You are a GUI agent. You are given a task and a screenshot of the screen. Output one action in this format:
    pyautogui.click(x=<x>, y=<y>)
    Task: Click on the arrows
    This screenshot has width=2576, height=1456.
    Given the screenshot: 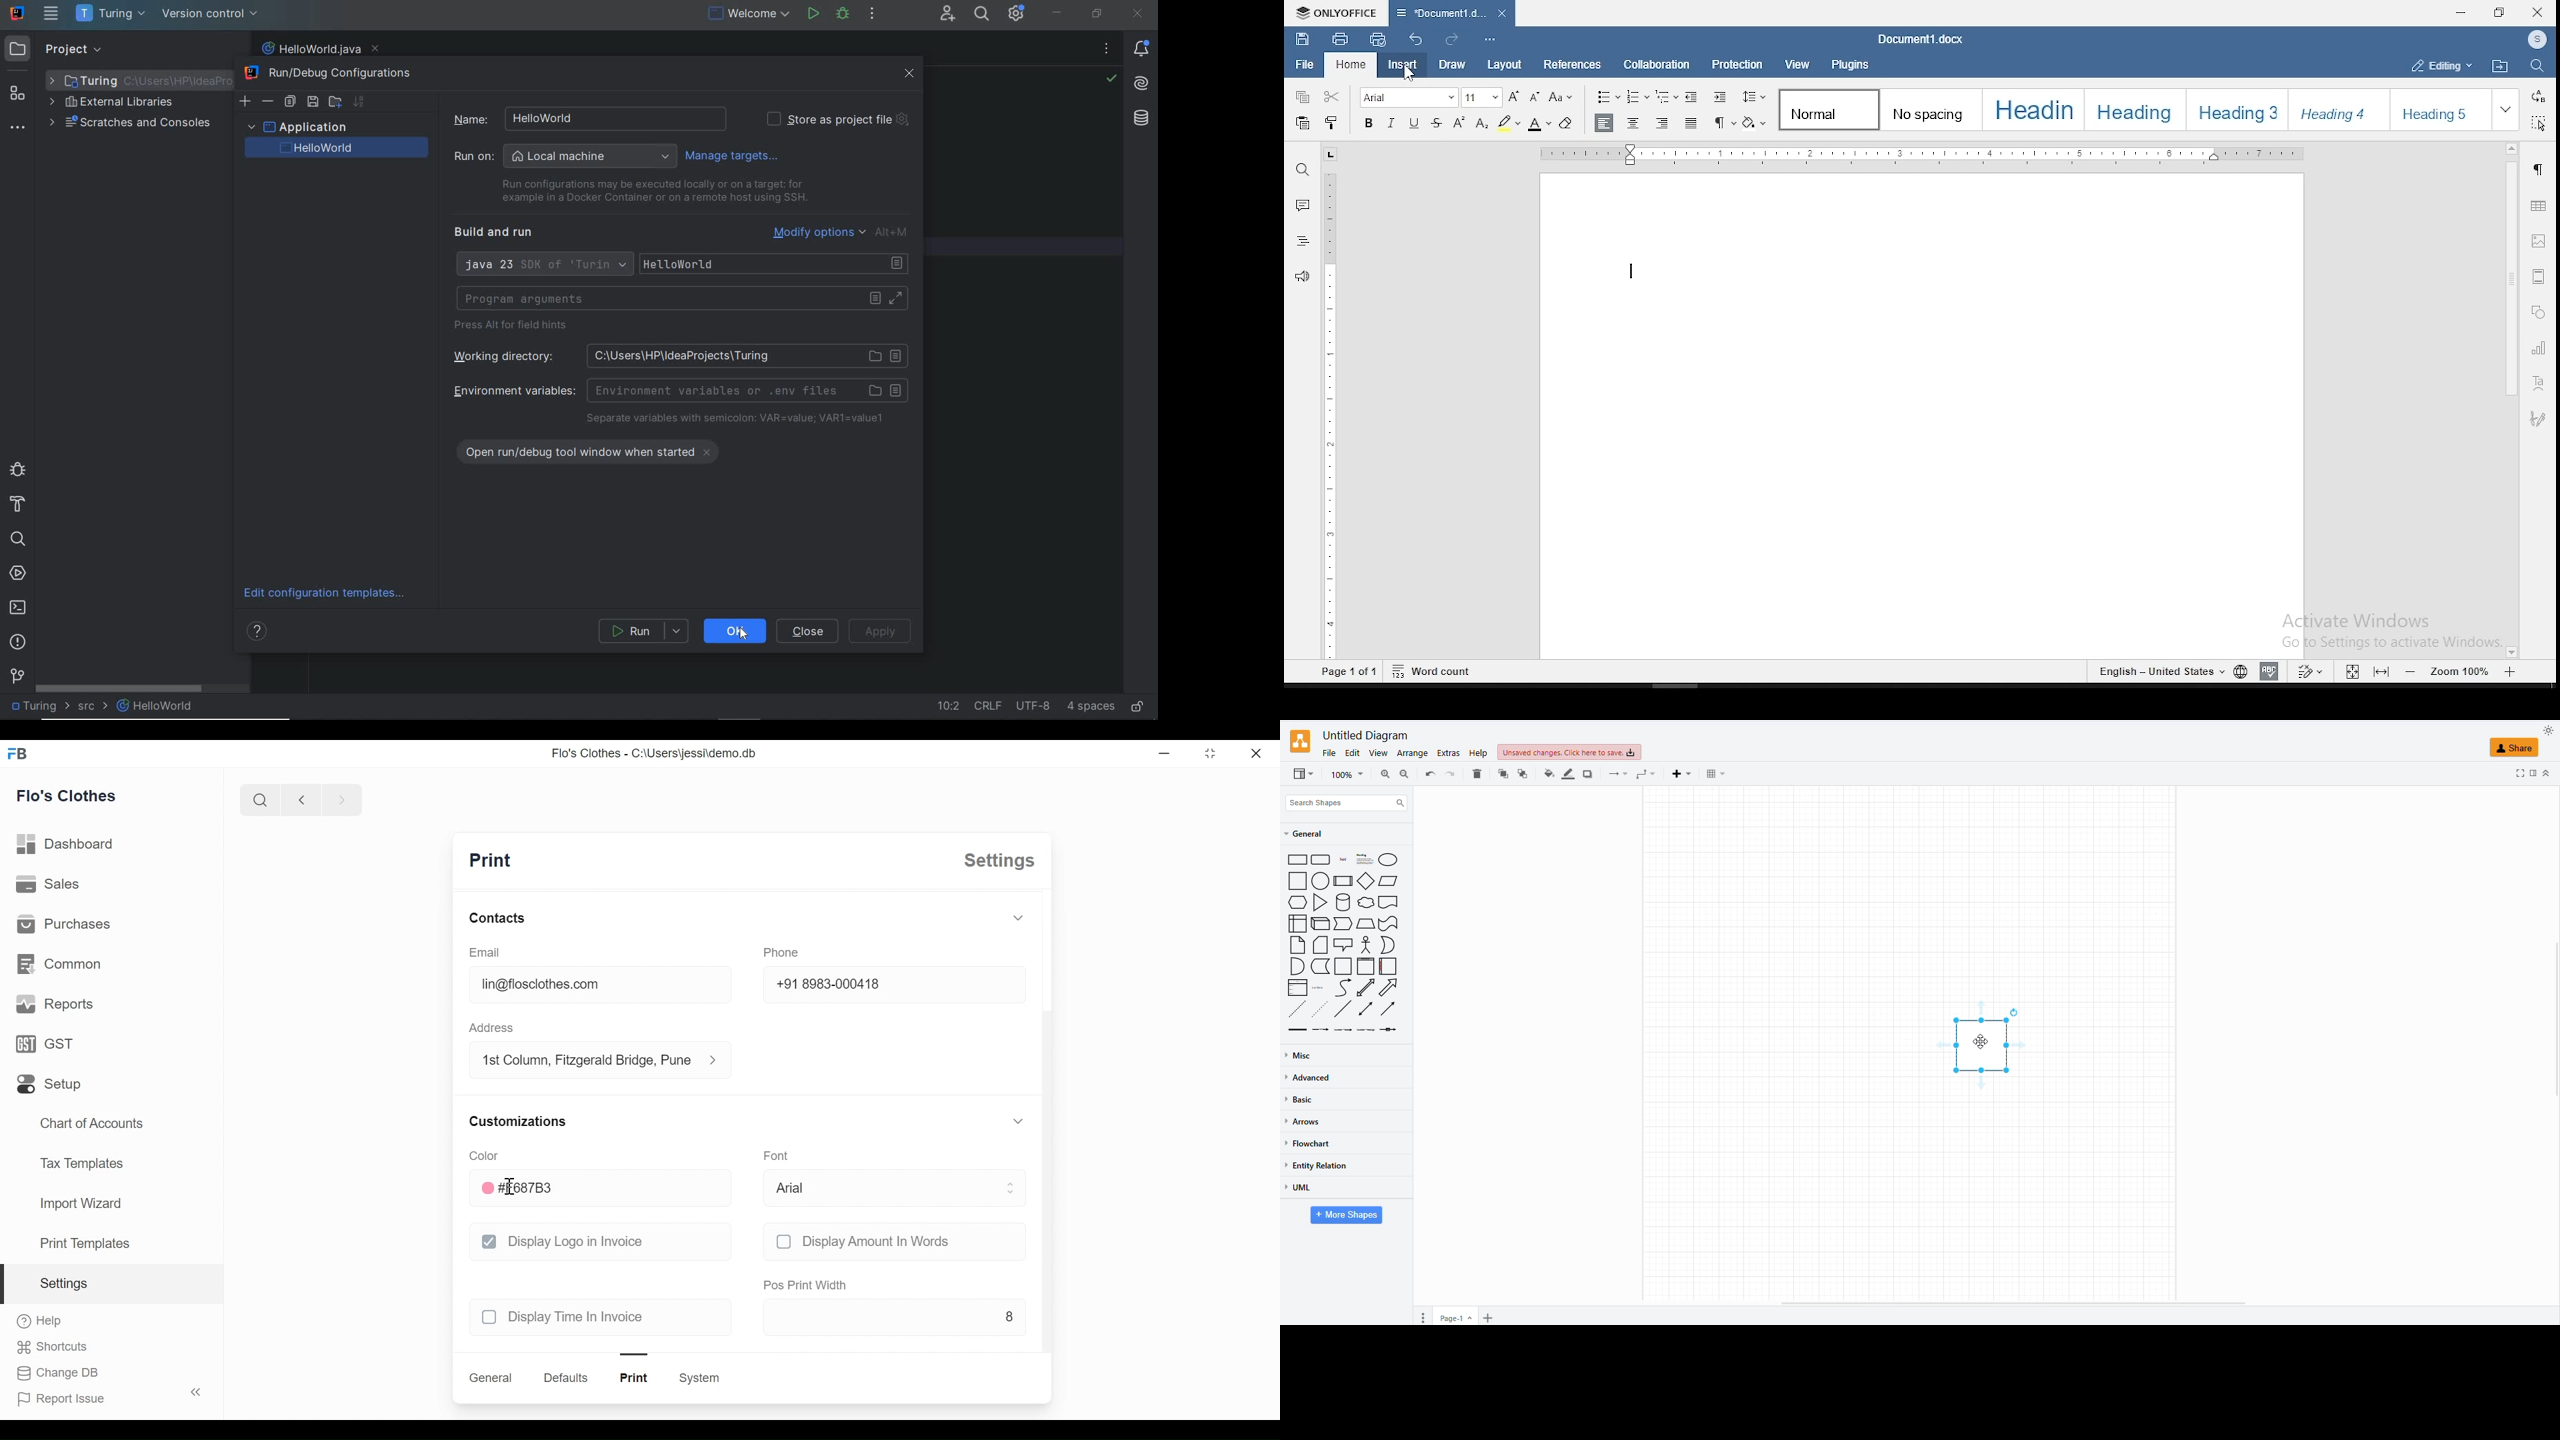 What is the action you would take?
    pyautogui.click(x=1304, y=1123)
    